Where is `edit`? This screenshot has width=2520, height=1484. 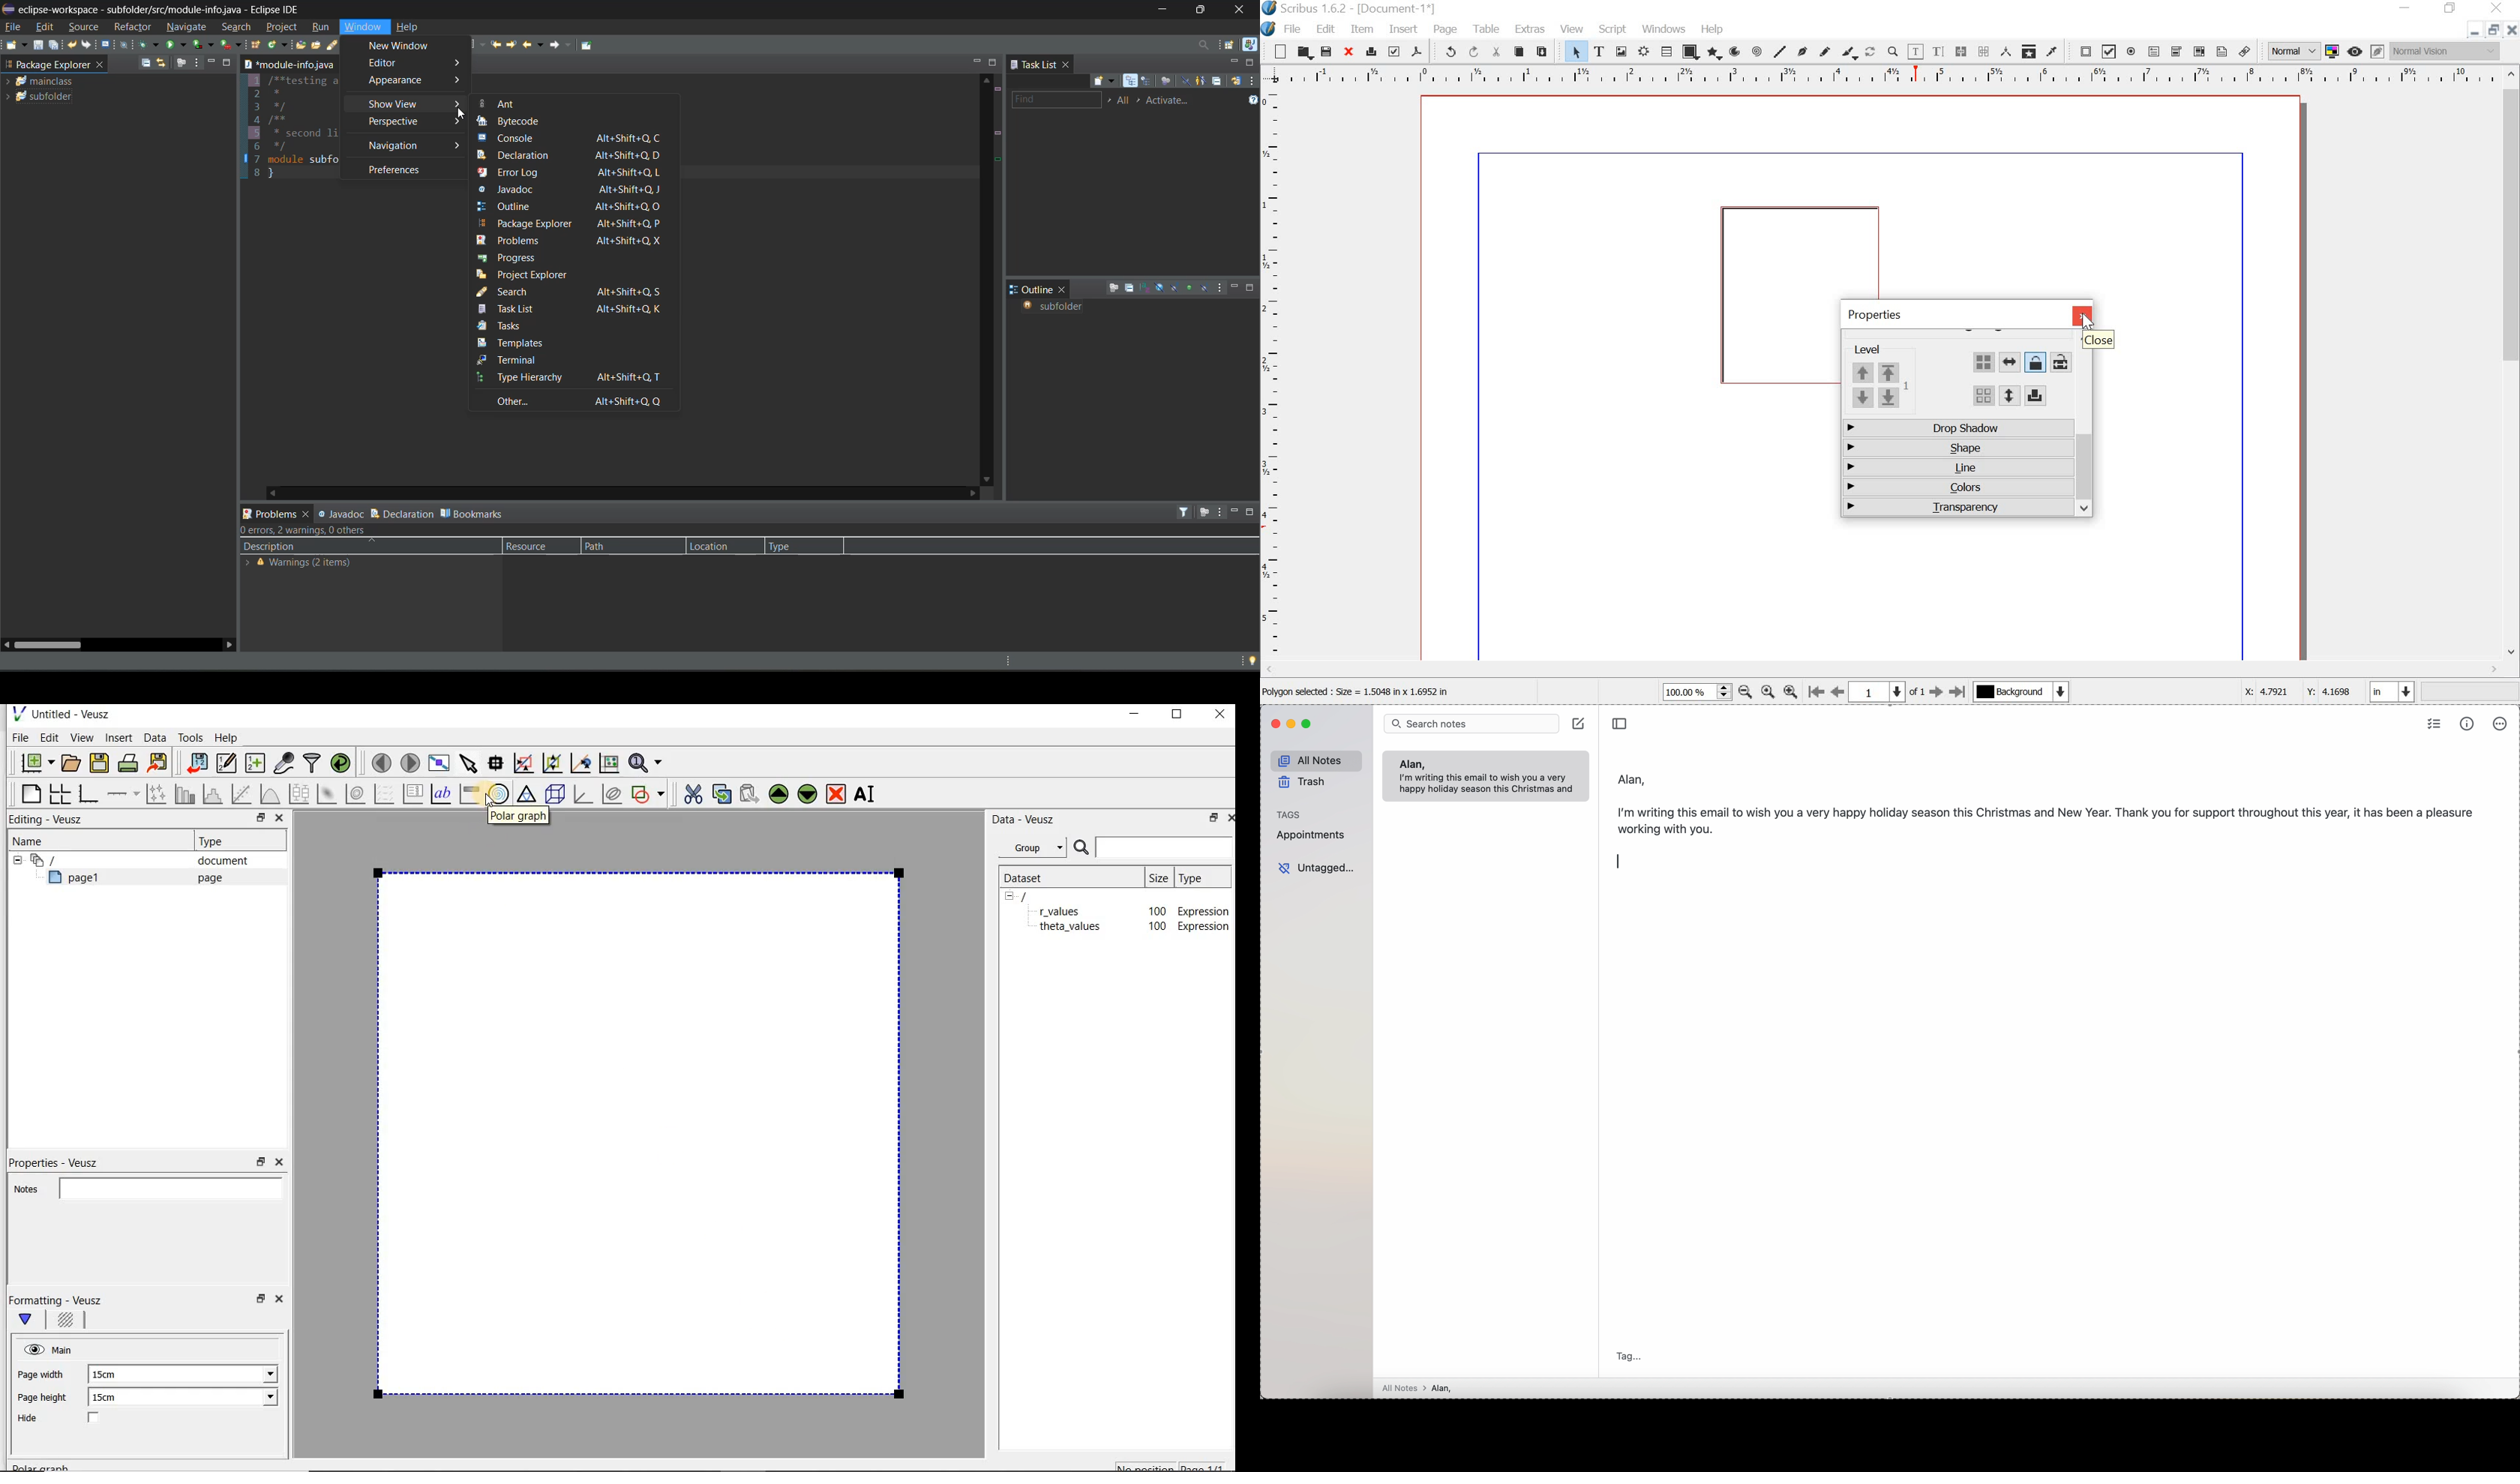
edit is located at coordinates (1326, 29).